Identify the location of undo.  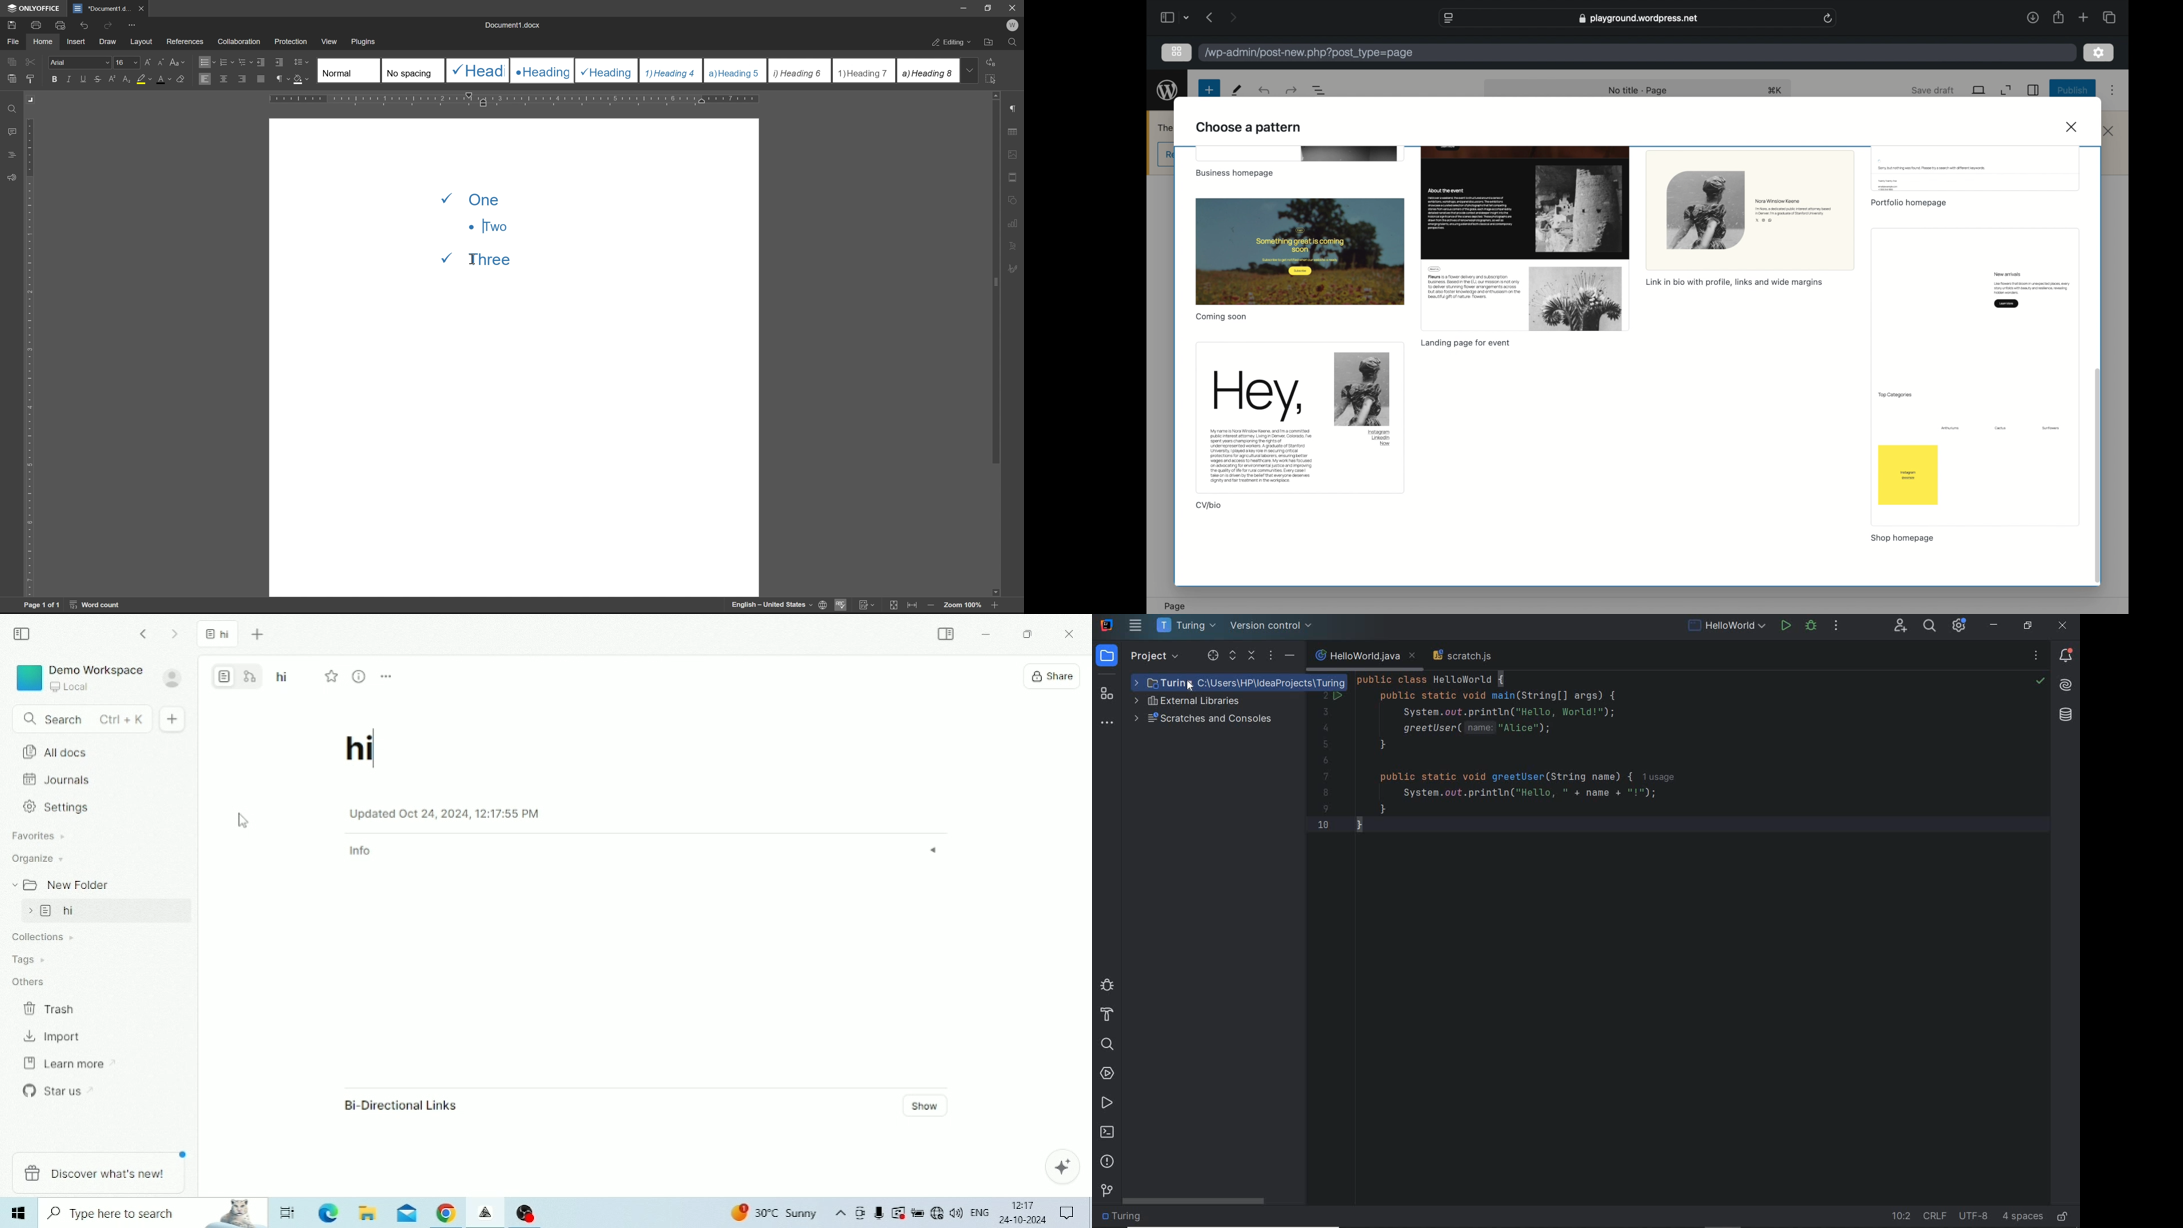
(1290, 90).